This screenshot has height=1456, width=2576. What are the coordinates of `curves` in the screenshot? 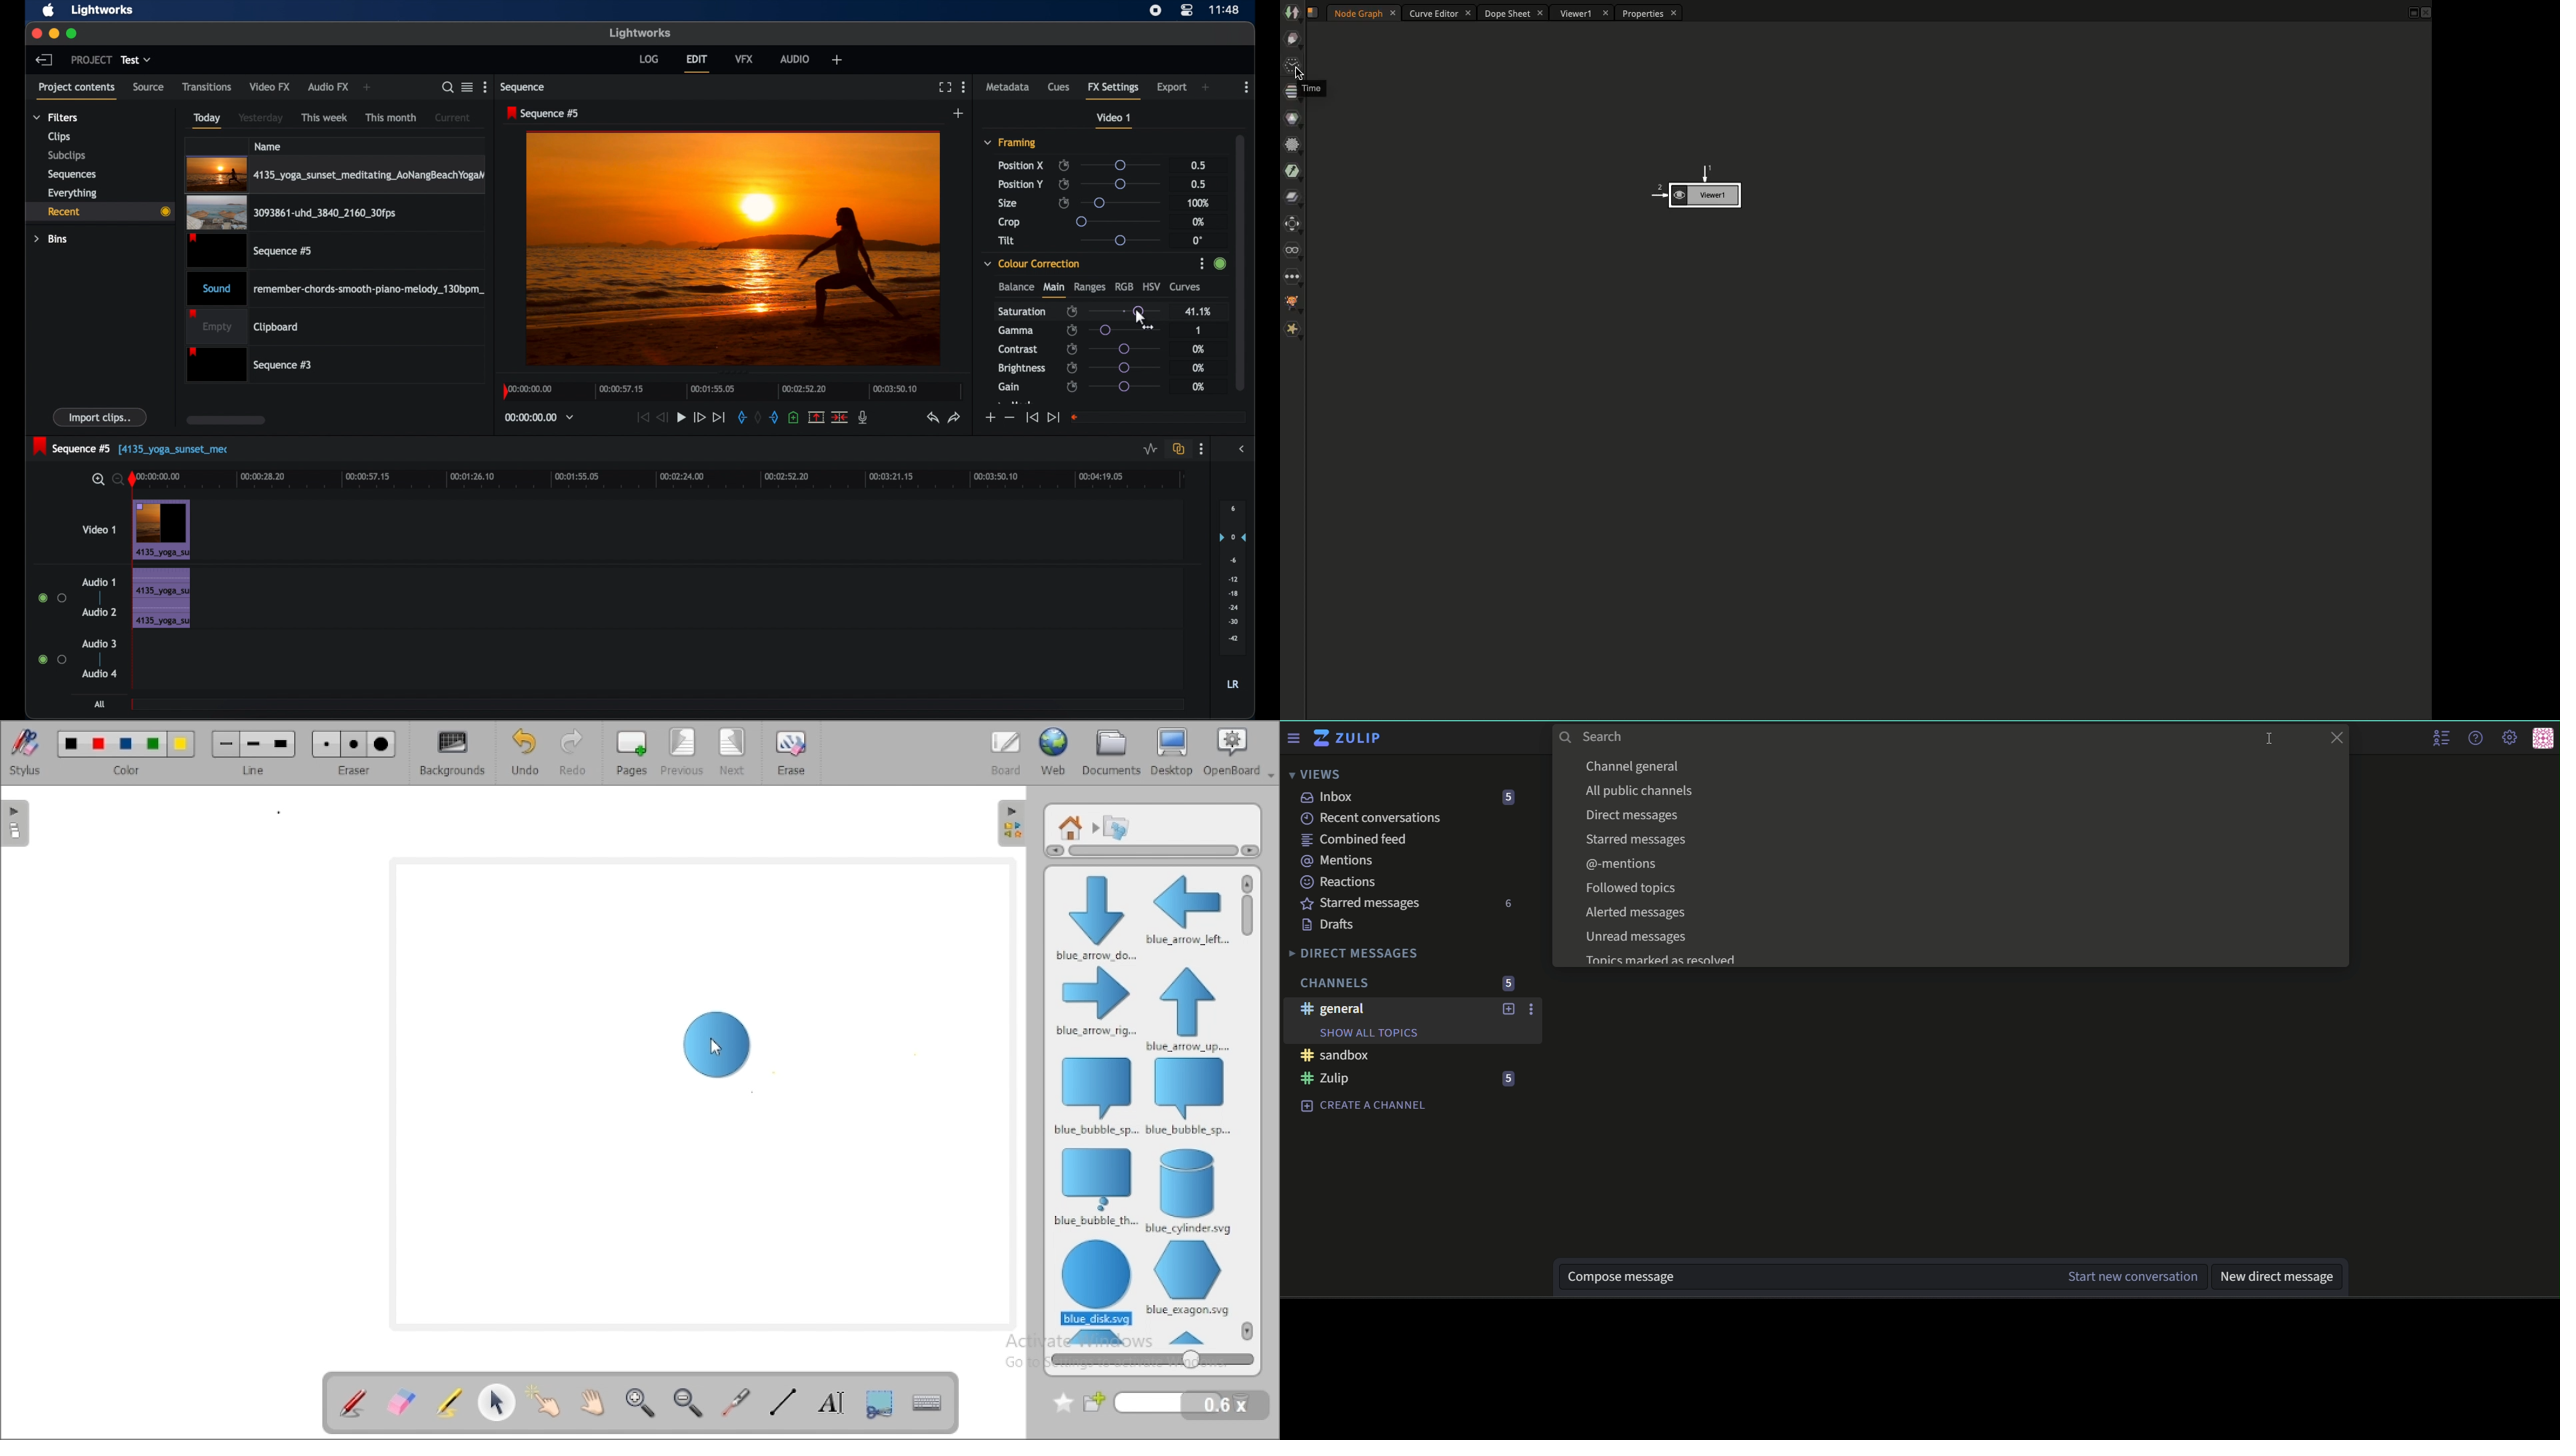 It's located at (1187, 287).